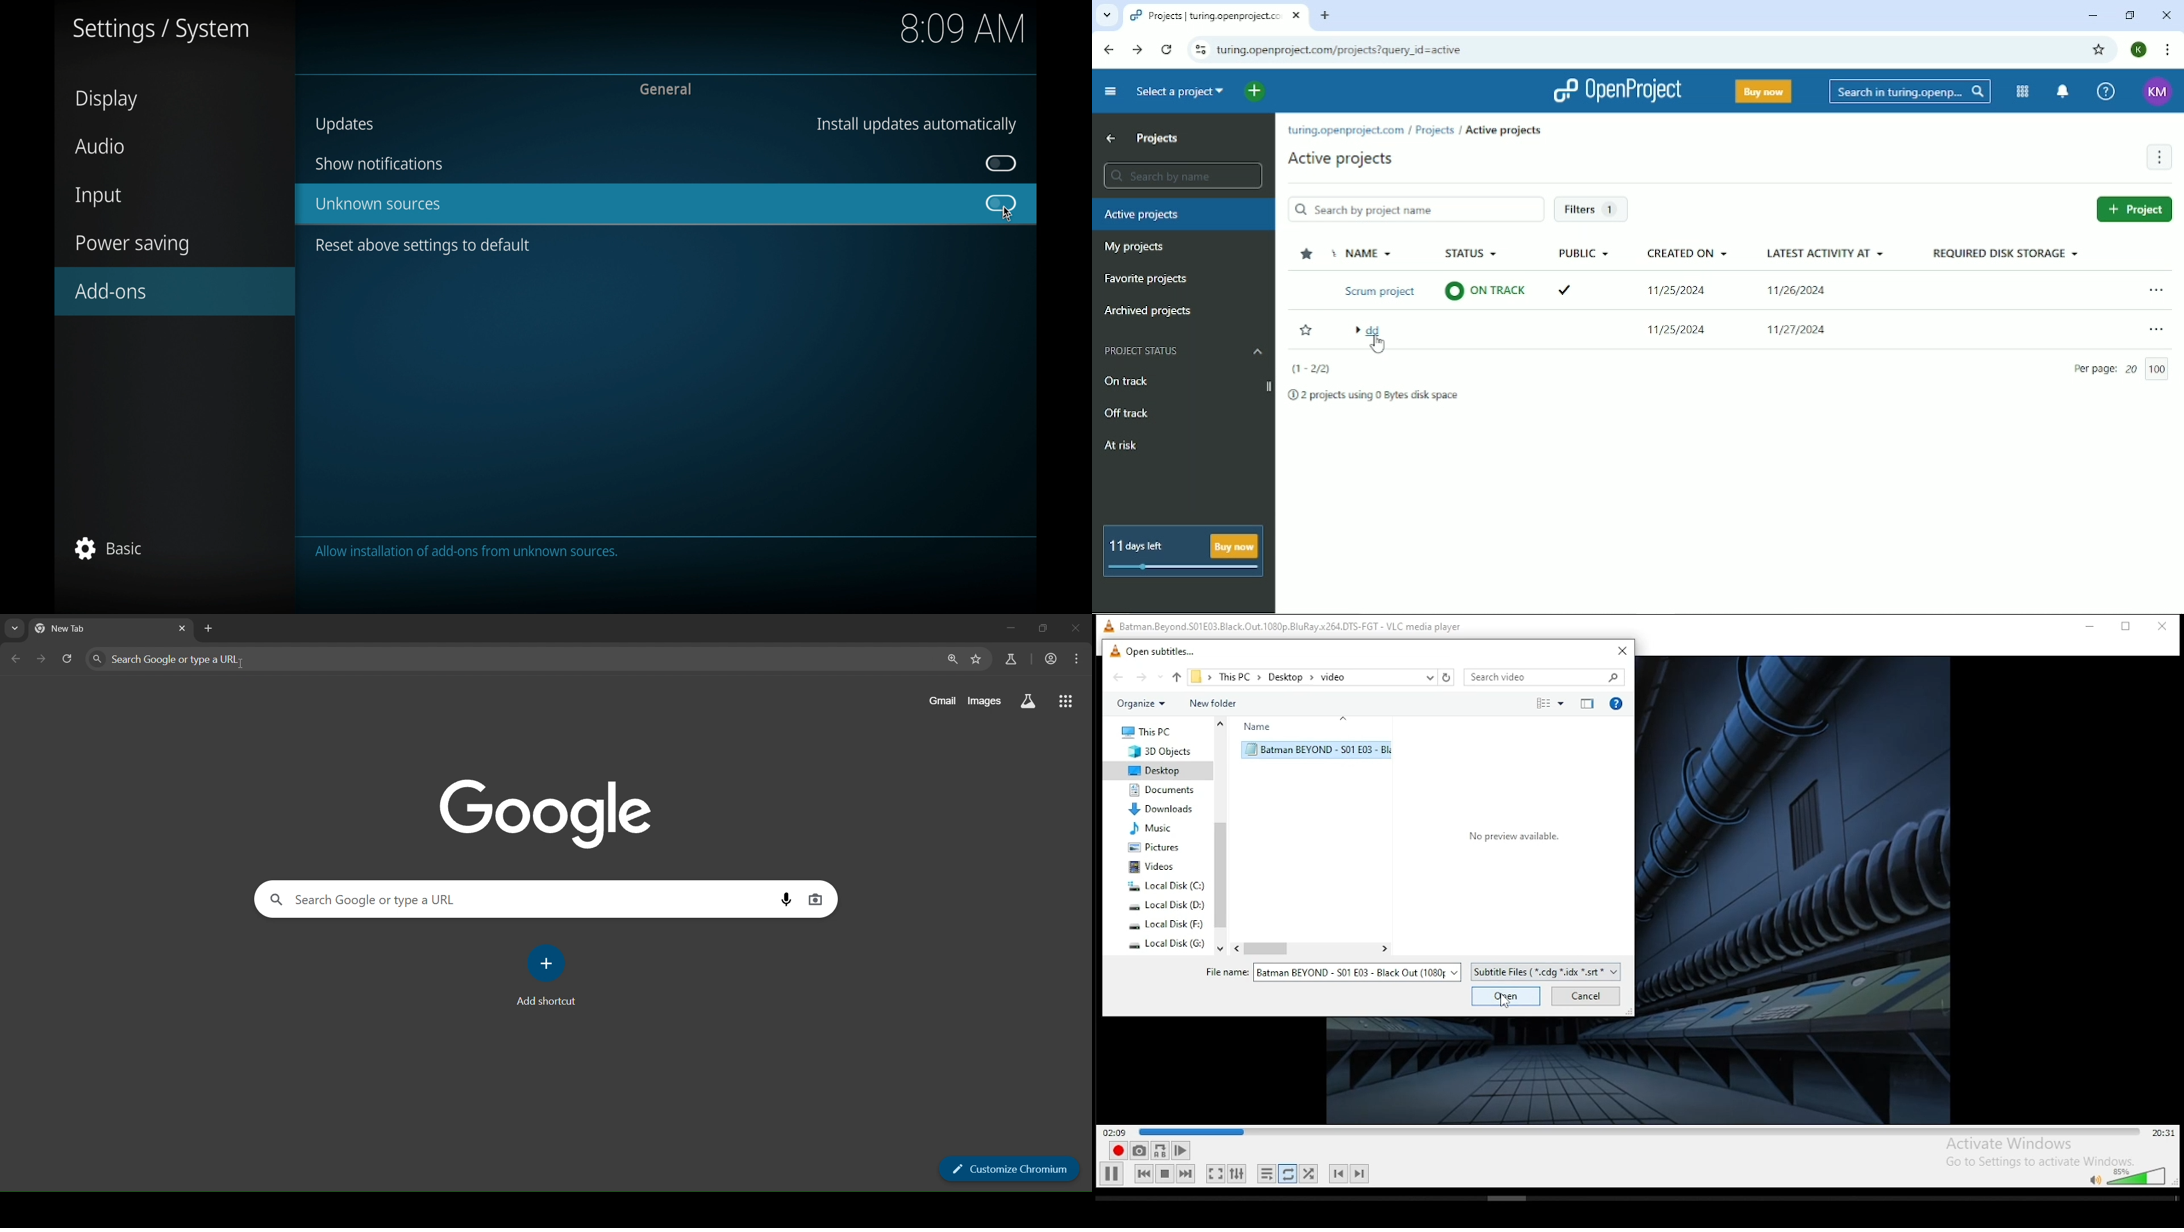 The height and width of the screenshot is (1232, 2184). What do you see at coordinates (161, 31) in the screenshot?
I see `settings/system` at bounding box center [161, 31].